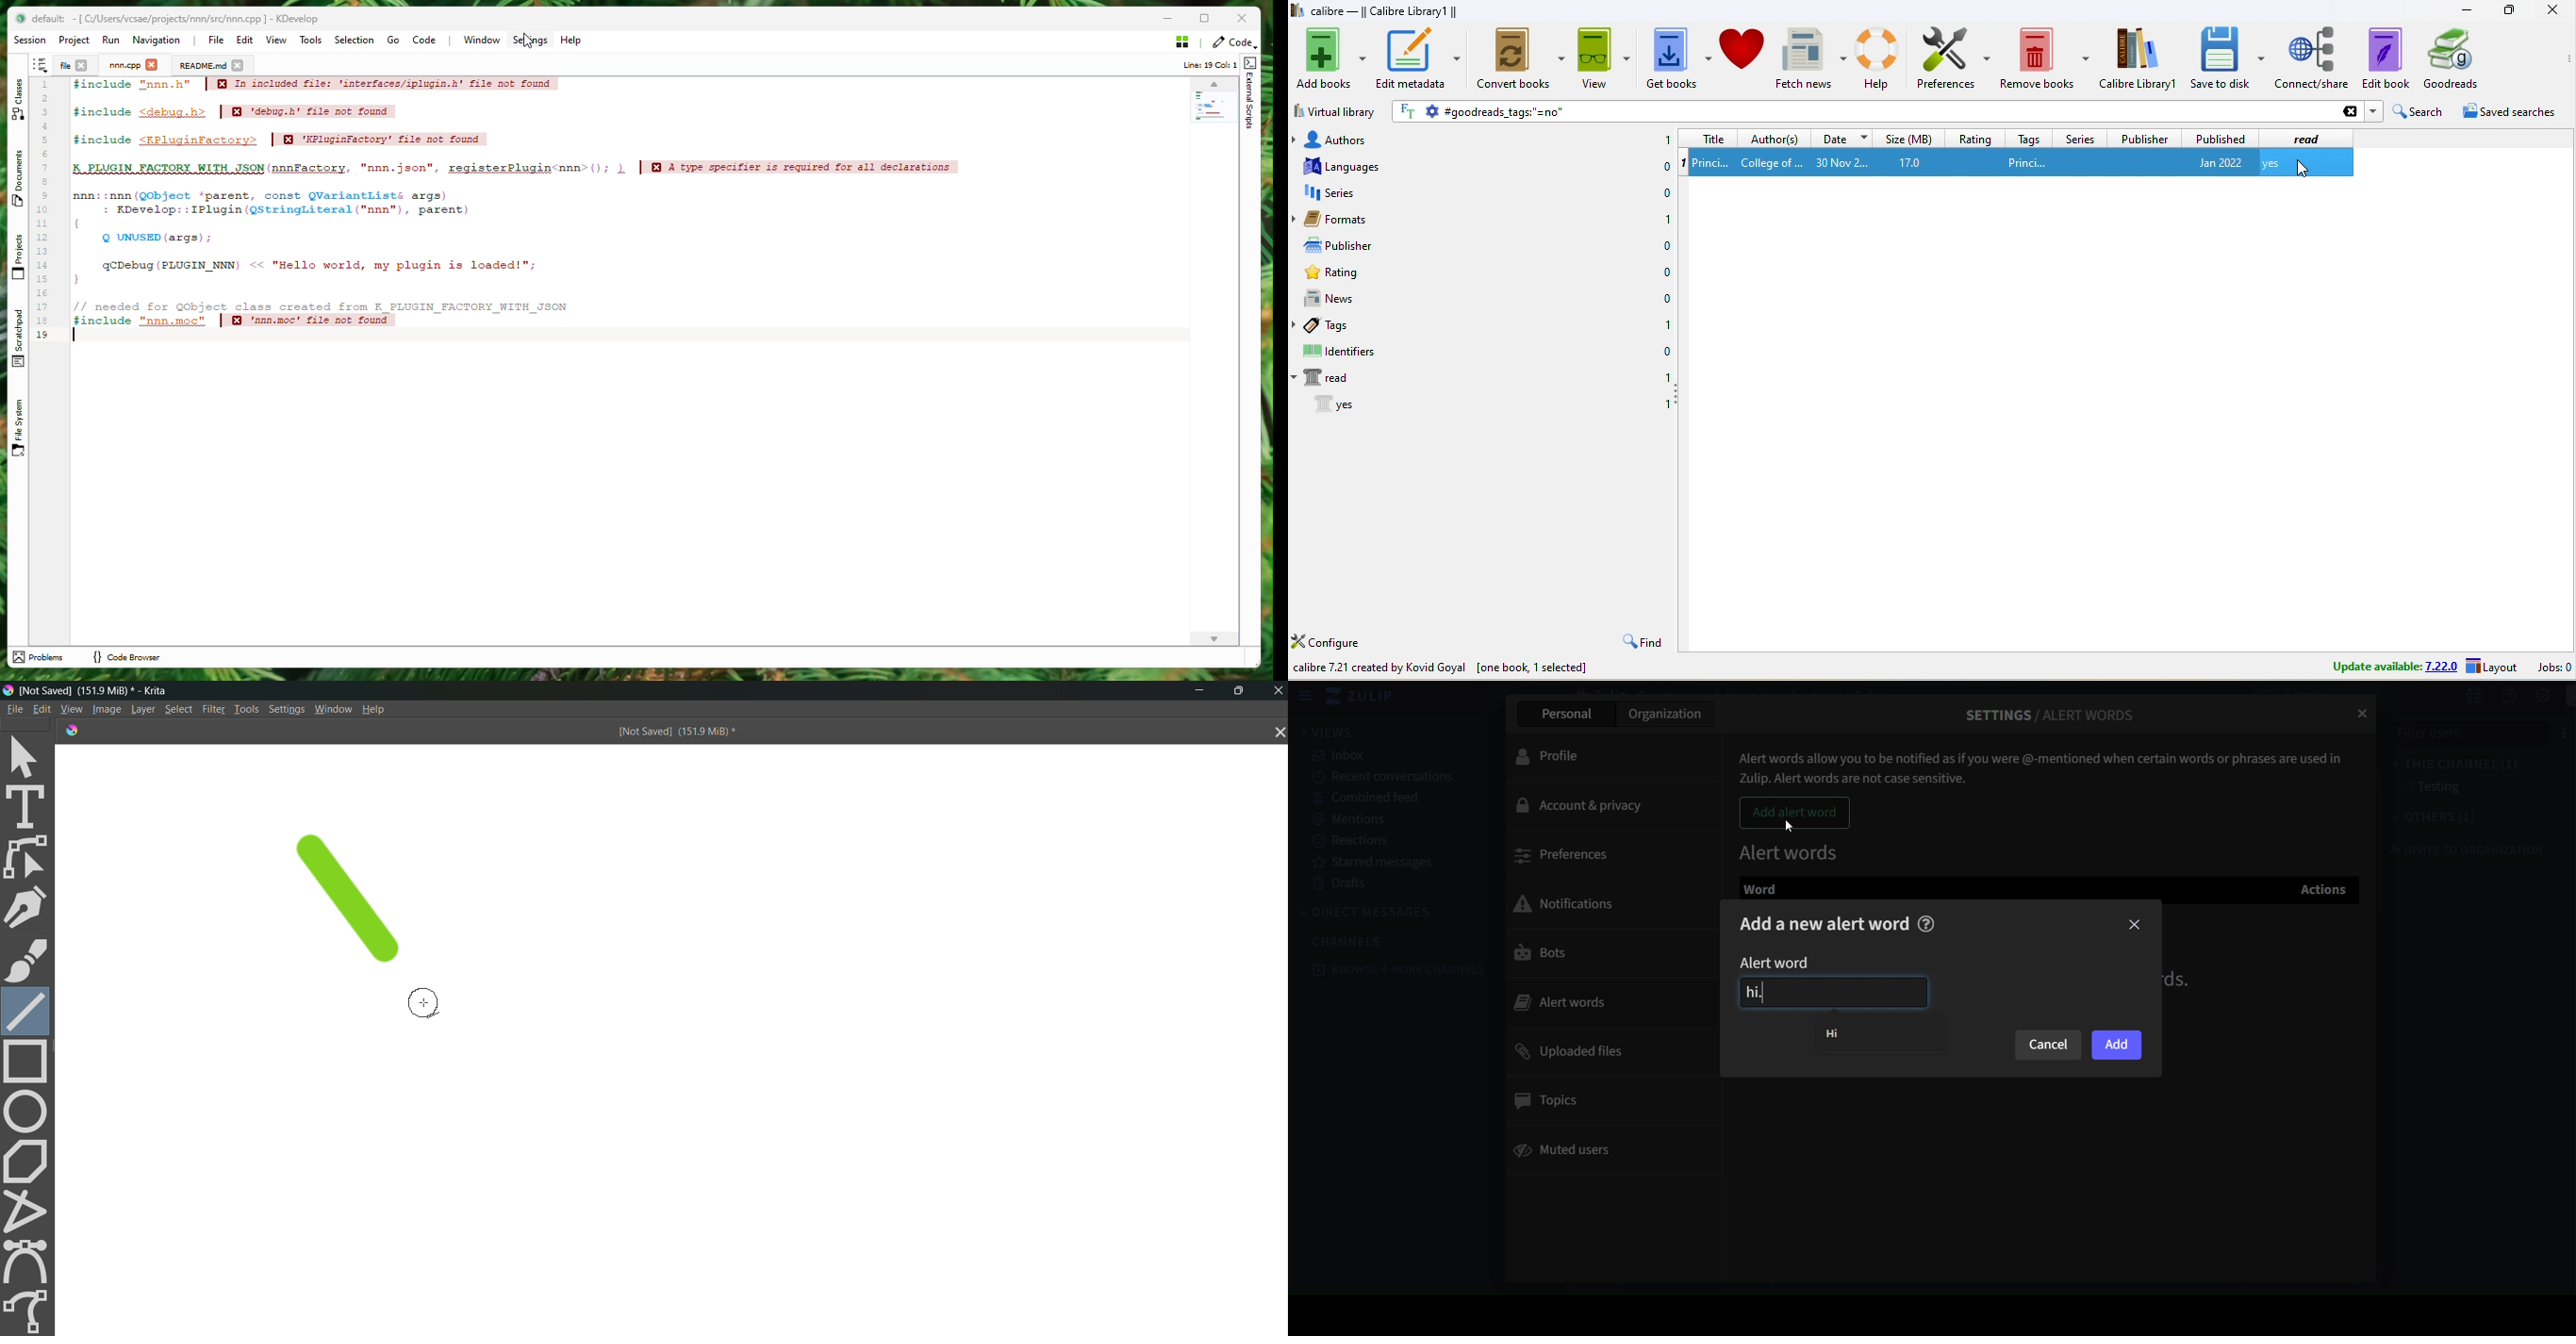 This screenshot has width=2576, height=1344. I want to click on Documents, so click(19, 176).